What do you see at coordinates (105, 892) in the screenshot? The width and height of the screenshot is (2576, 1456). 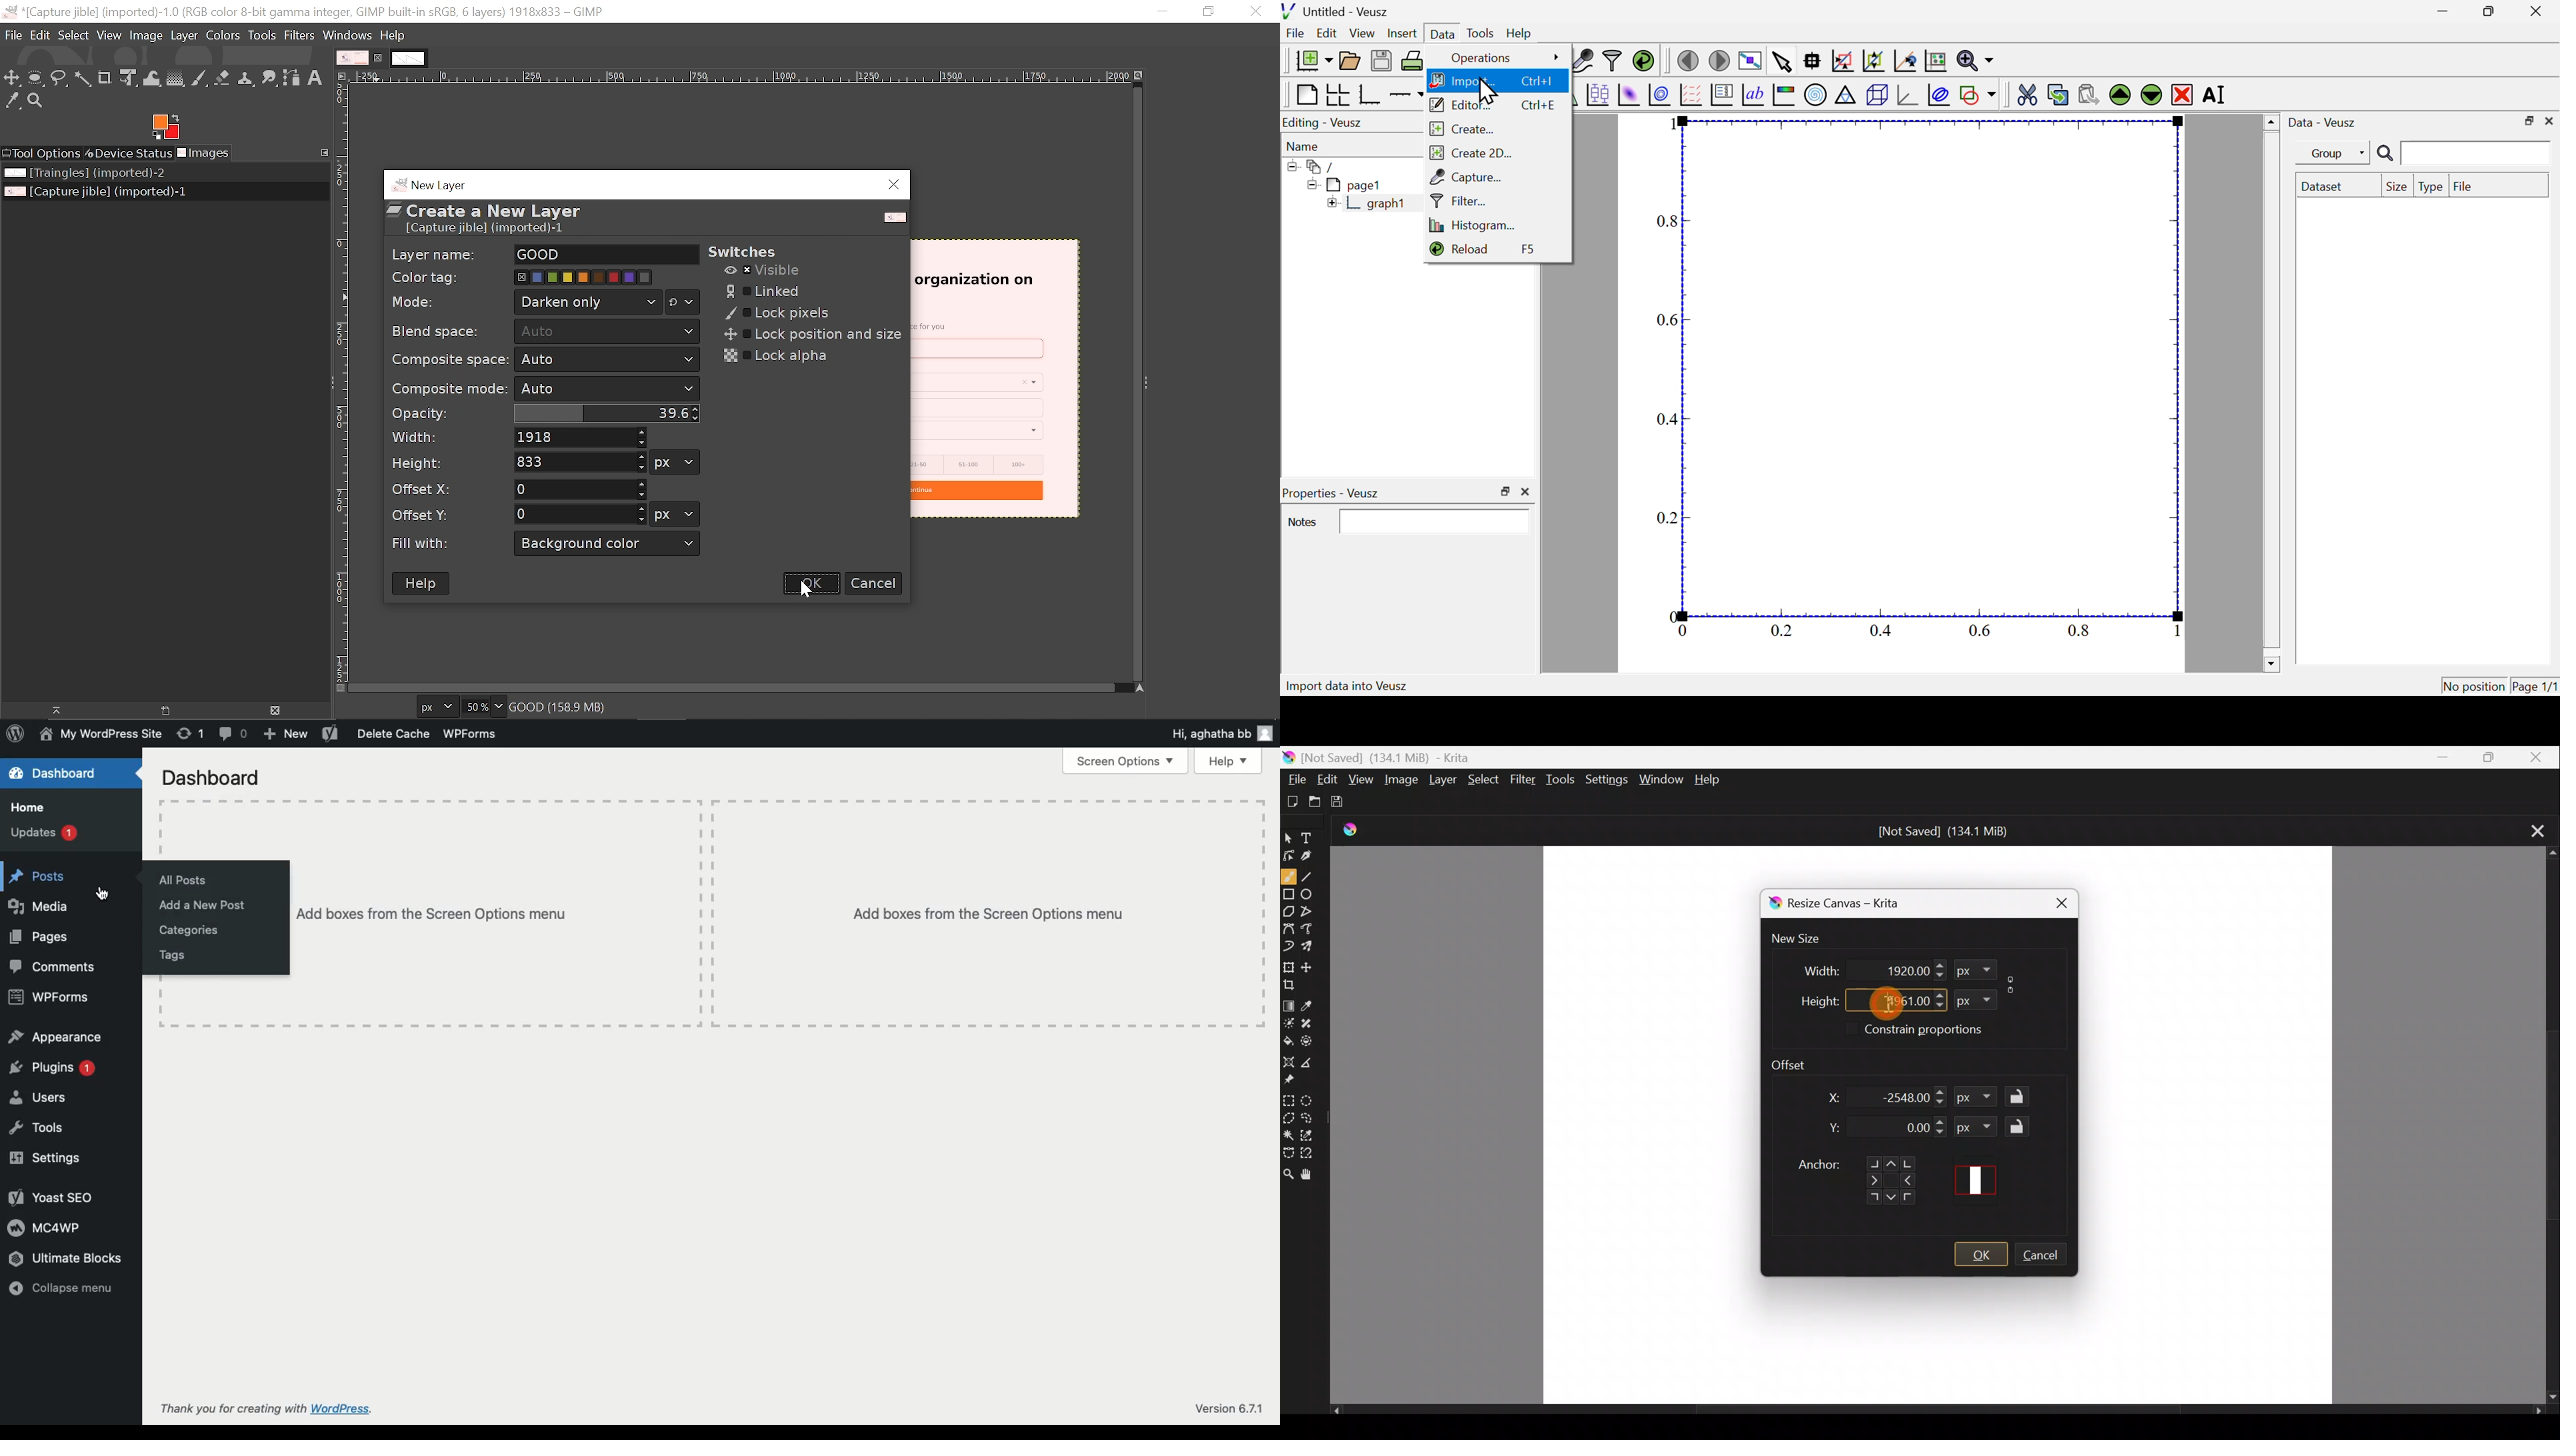 I see `Cursor` at bounding box center [105, 892].